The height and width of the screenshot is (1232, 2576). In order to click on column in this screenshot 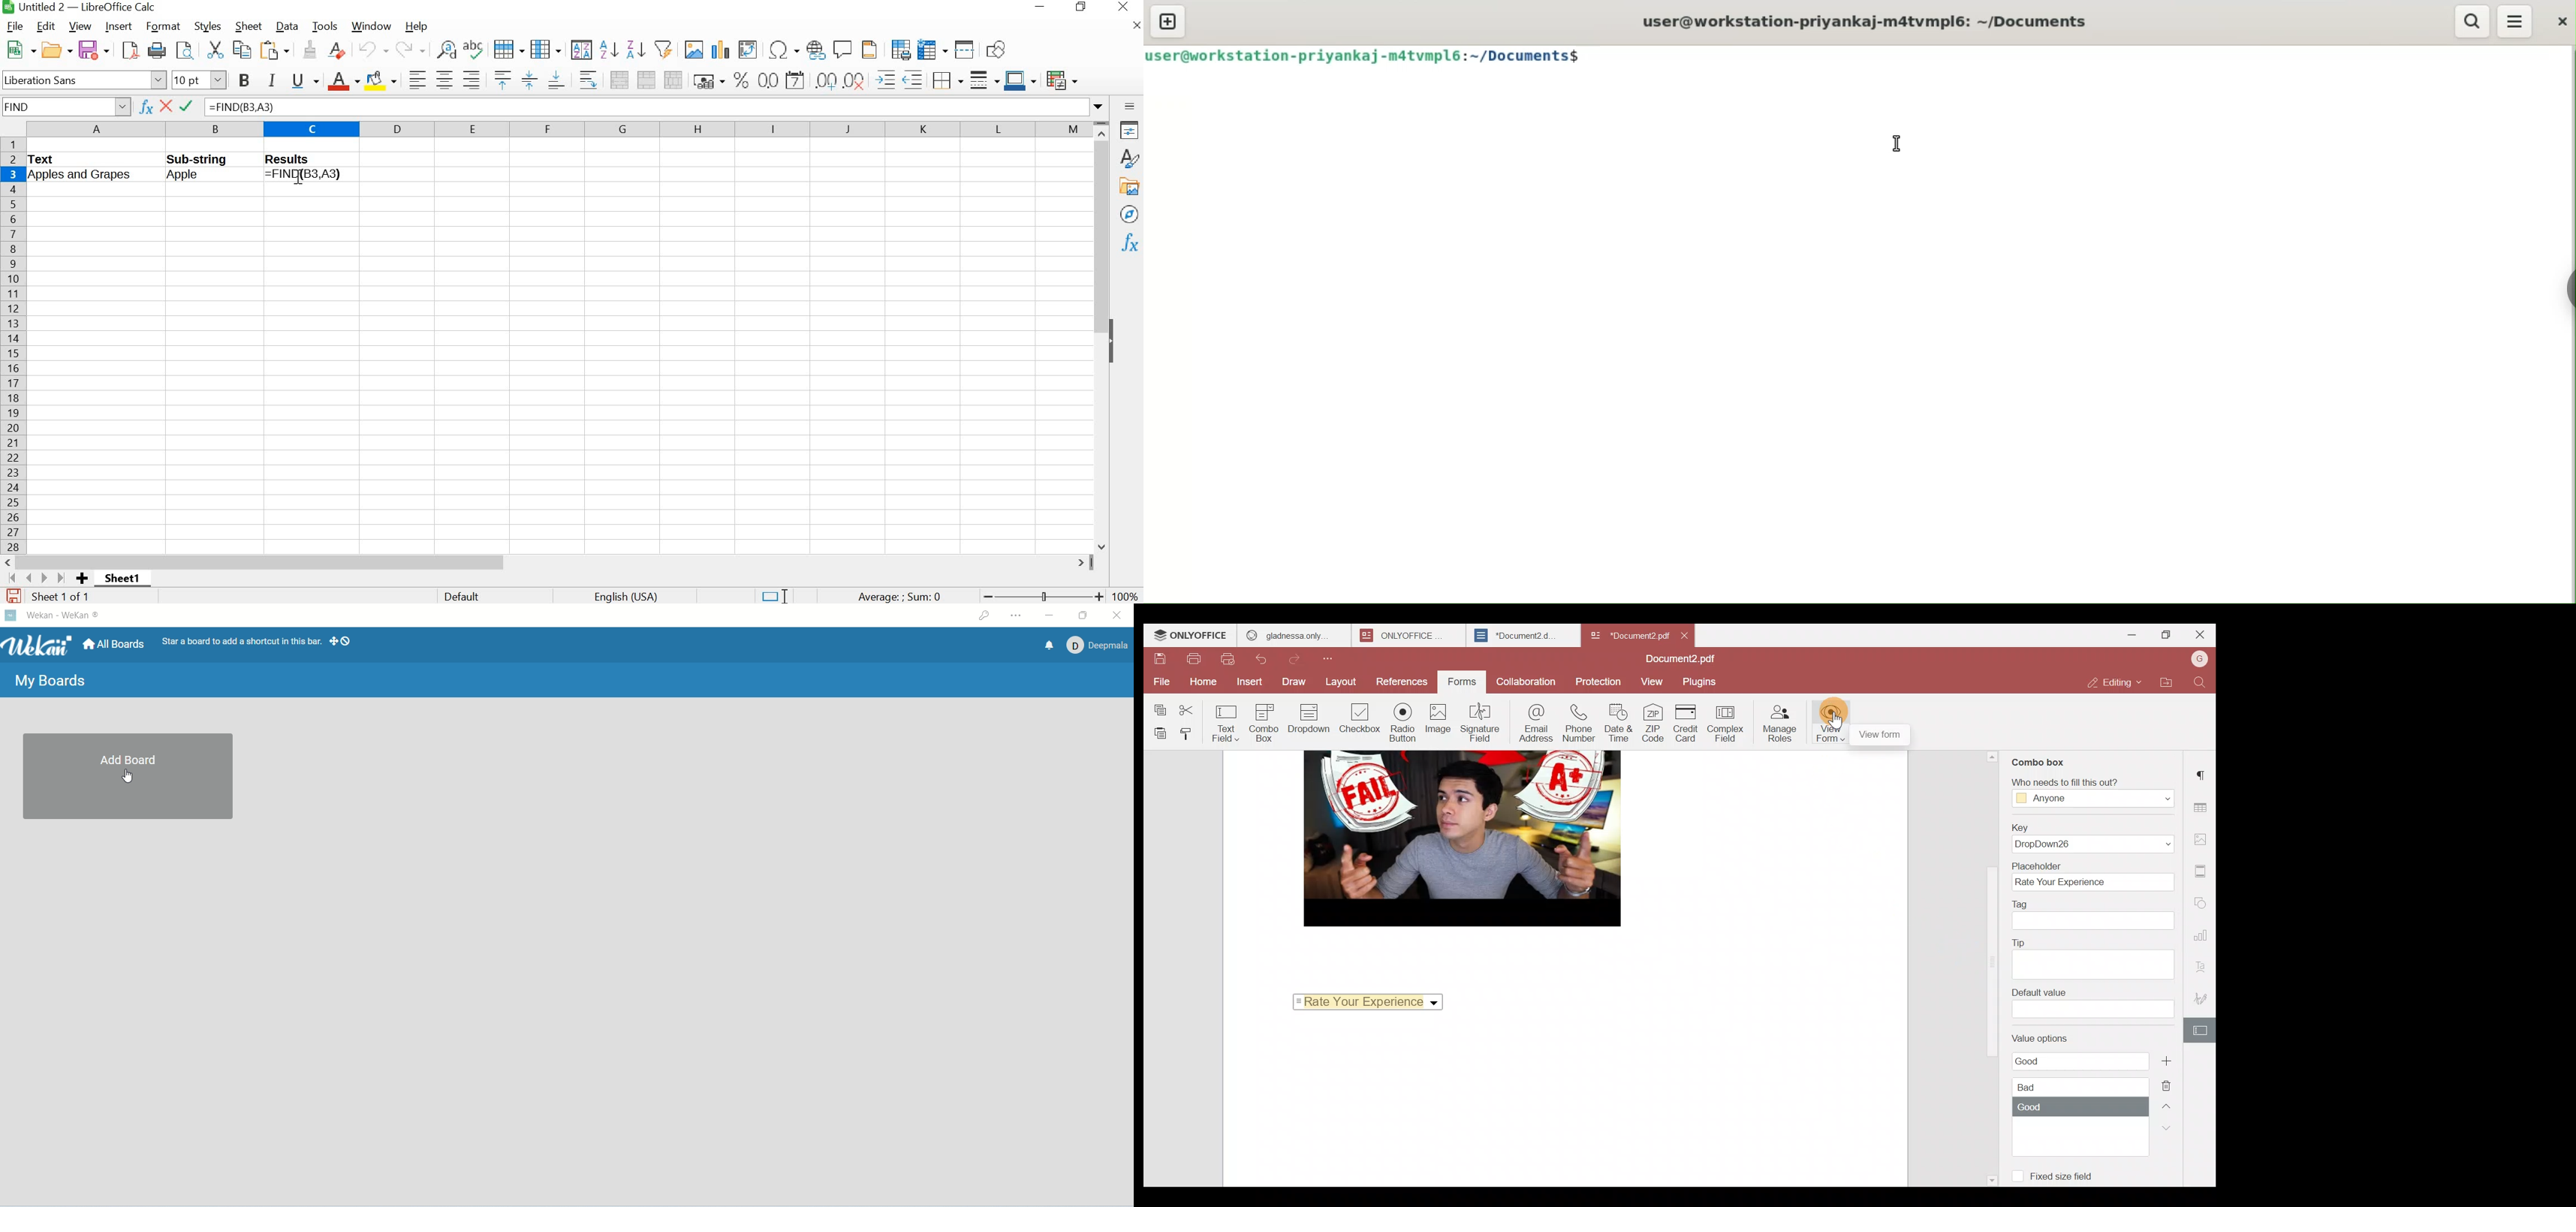, I will do `click(546, 49)`.